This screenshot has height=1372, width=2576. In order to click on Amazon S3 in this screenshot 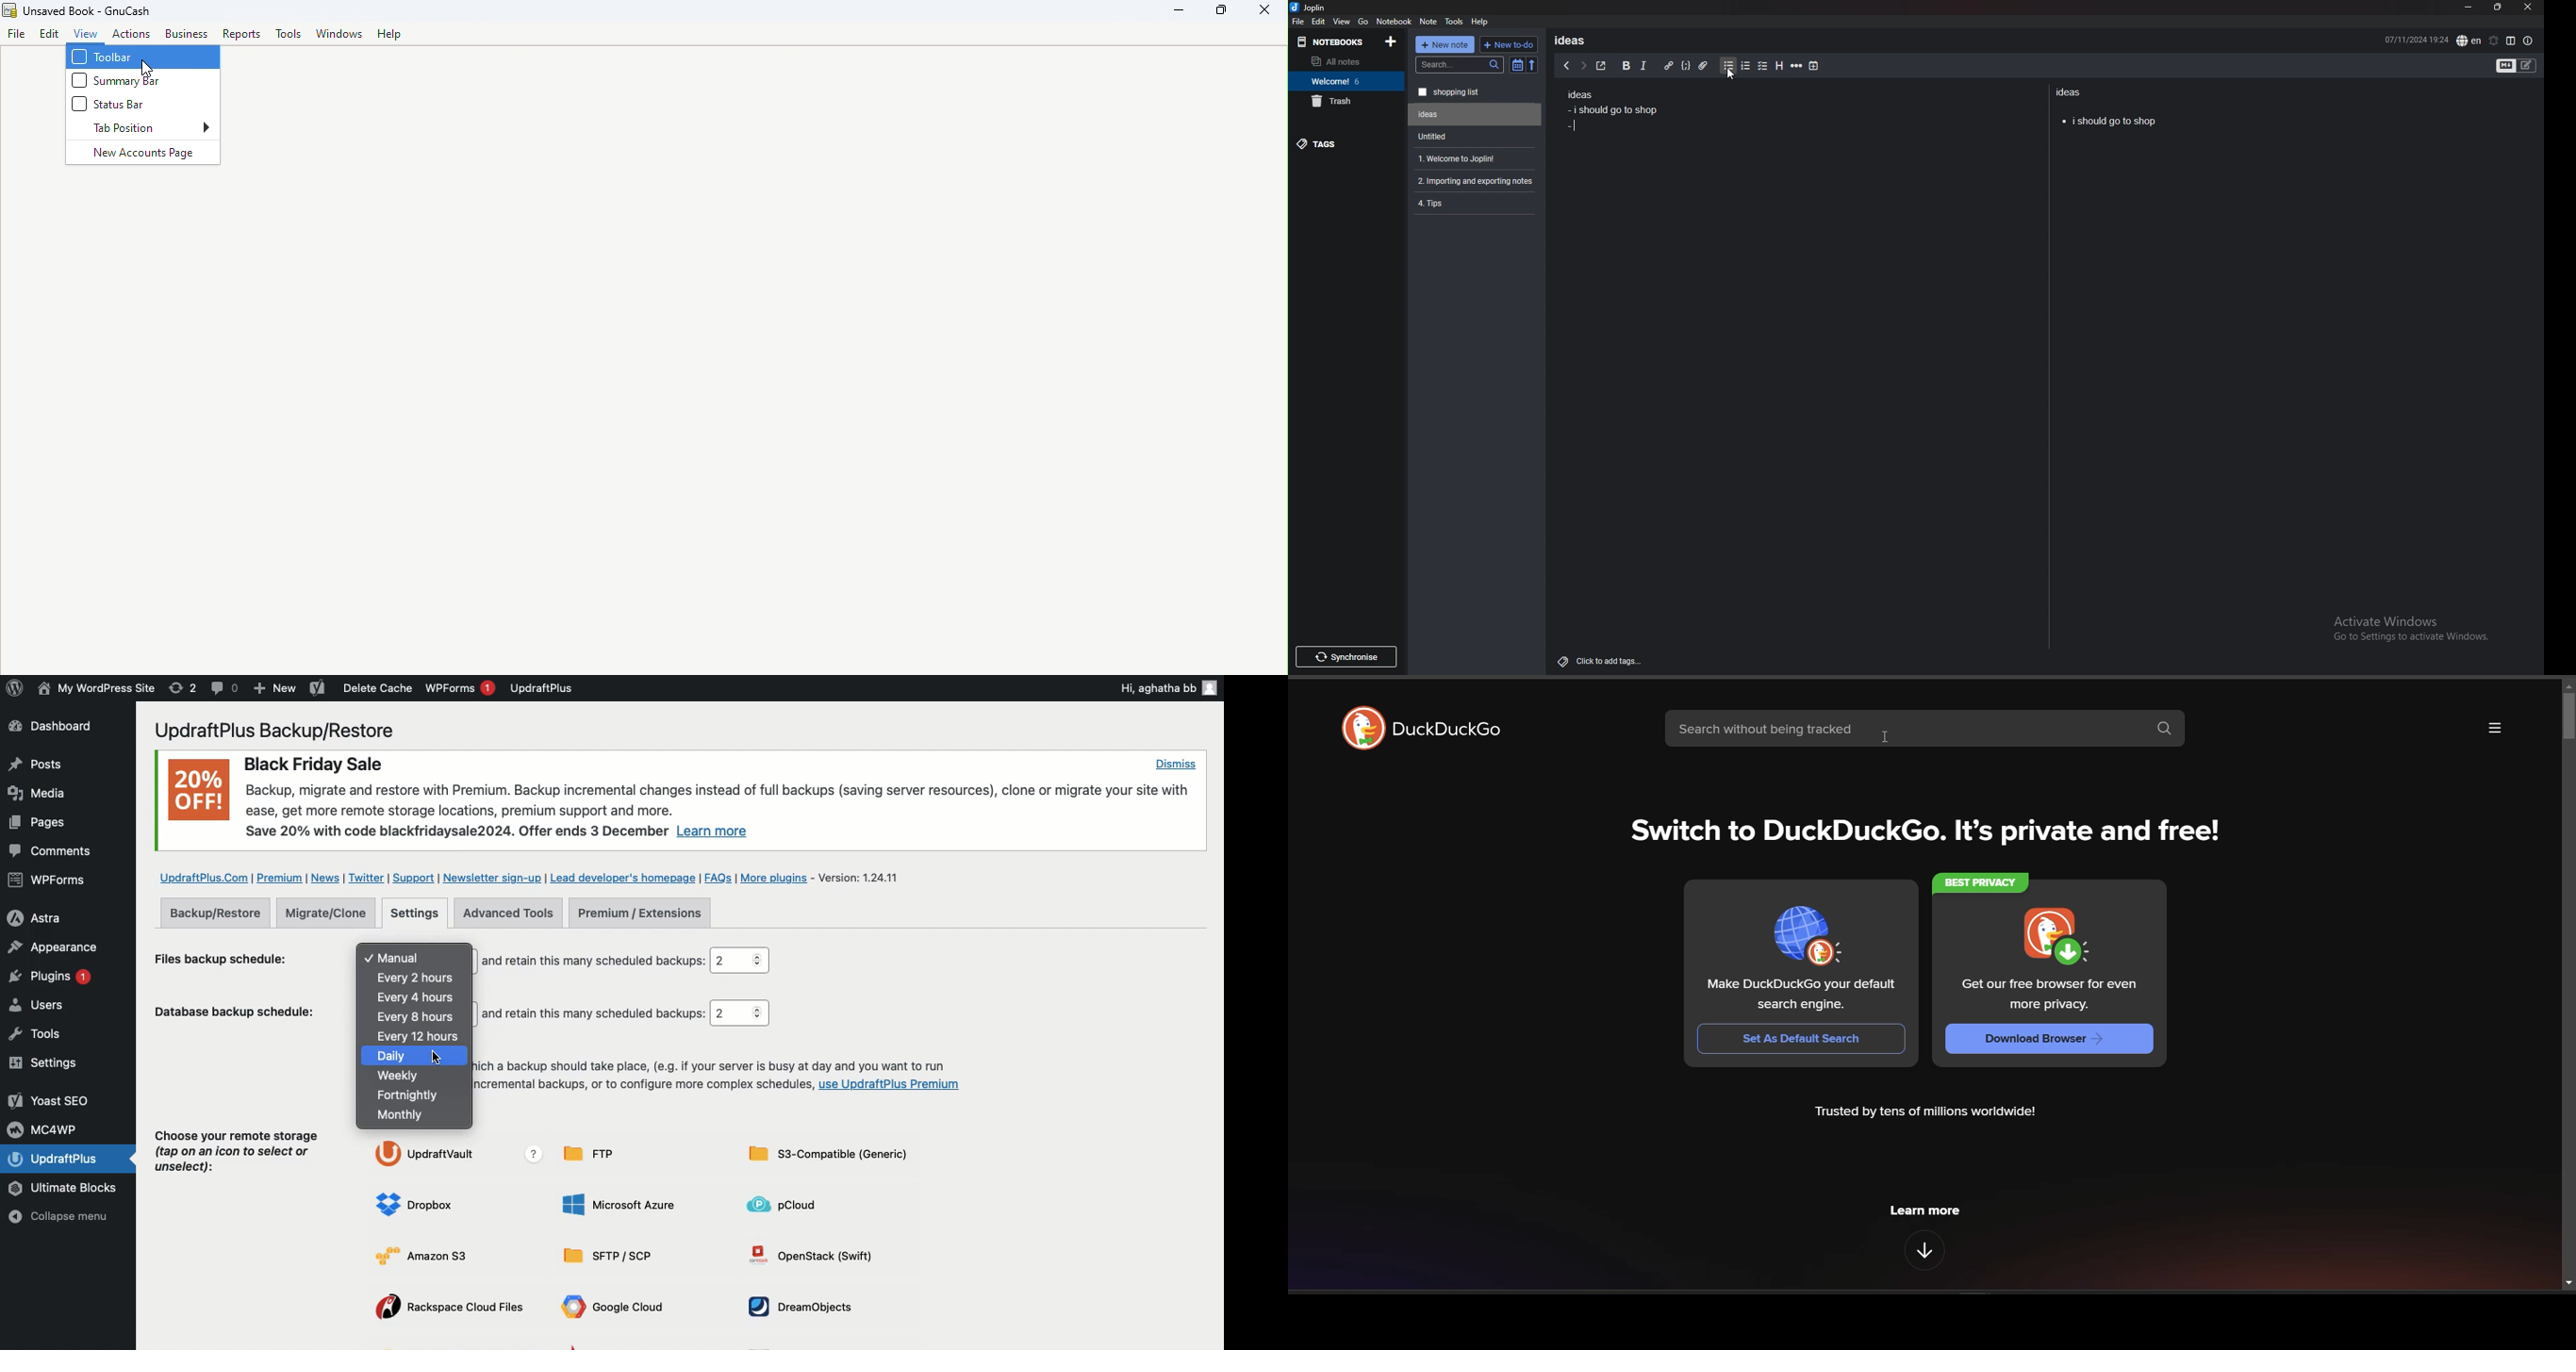, I will do `click(434, 1255)`.